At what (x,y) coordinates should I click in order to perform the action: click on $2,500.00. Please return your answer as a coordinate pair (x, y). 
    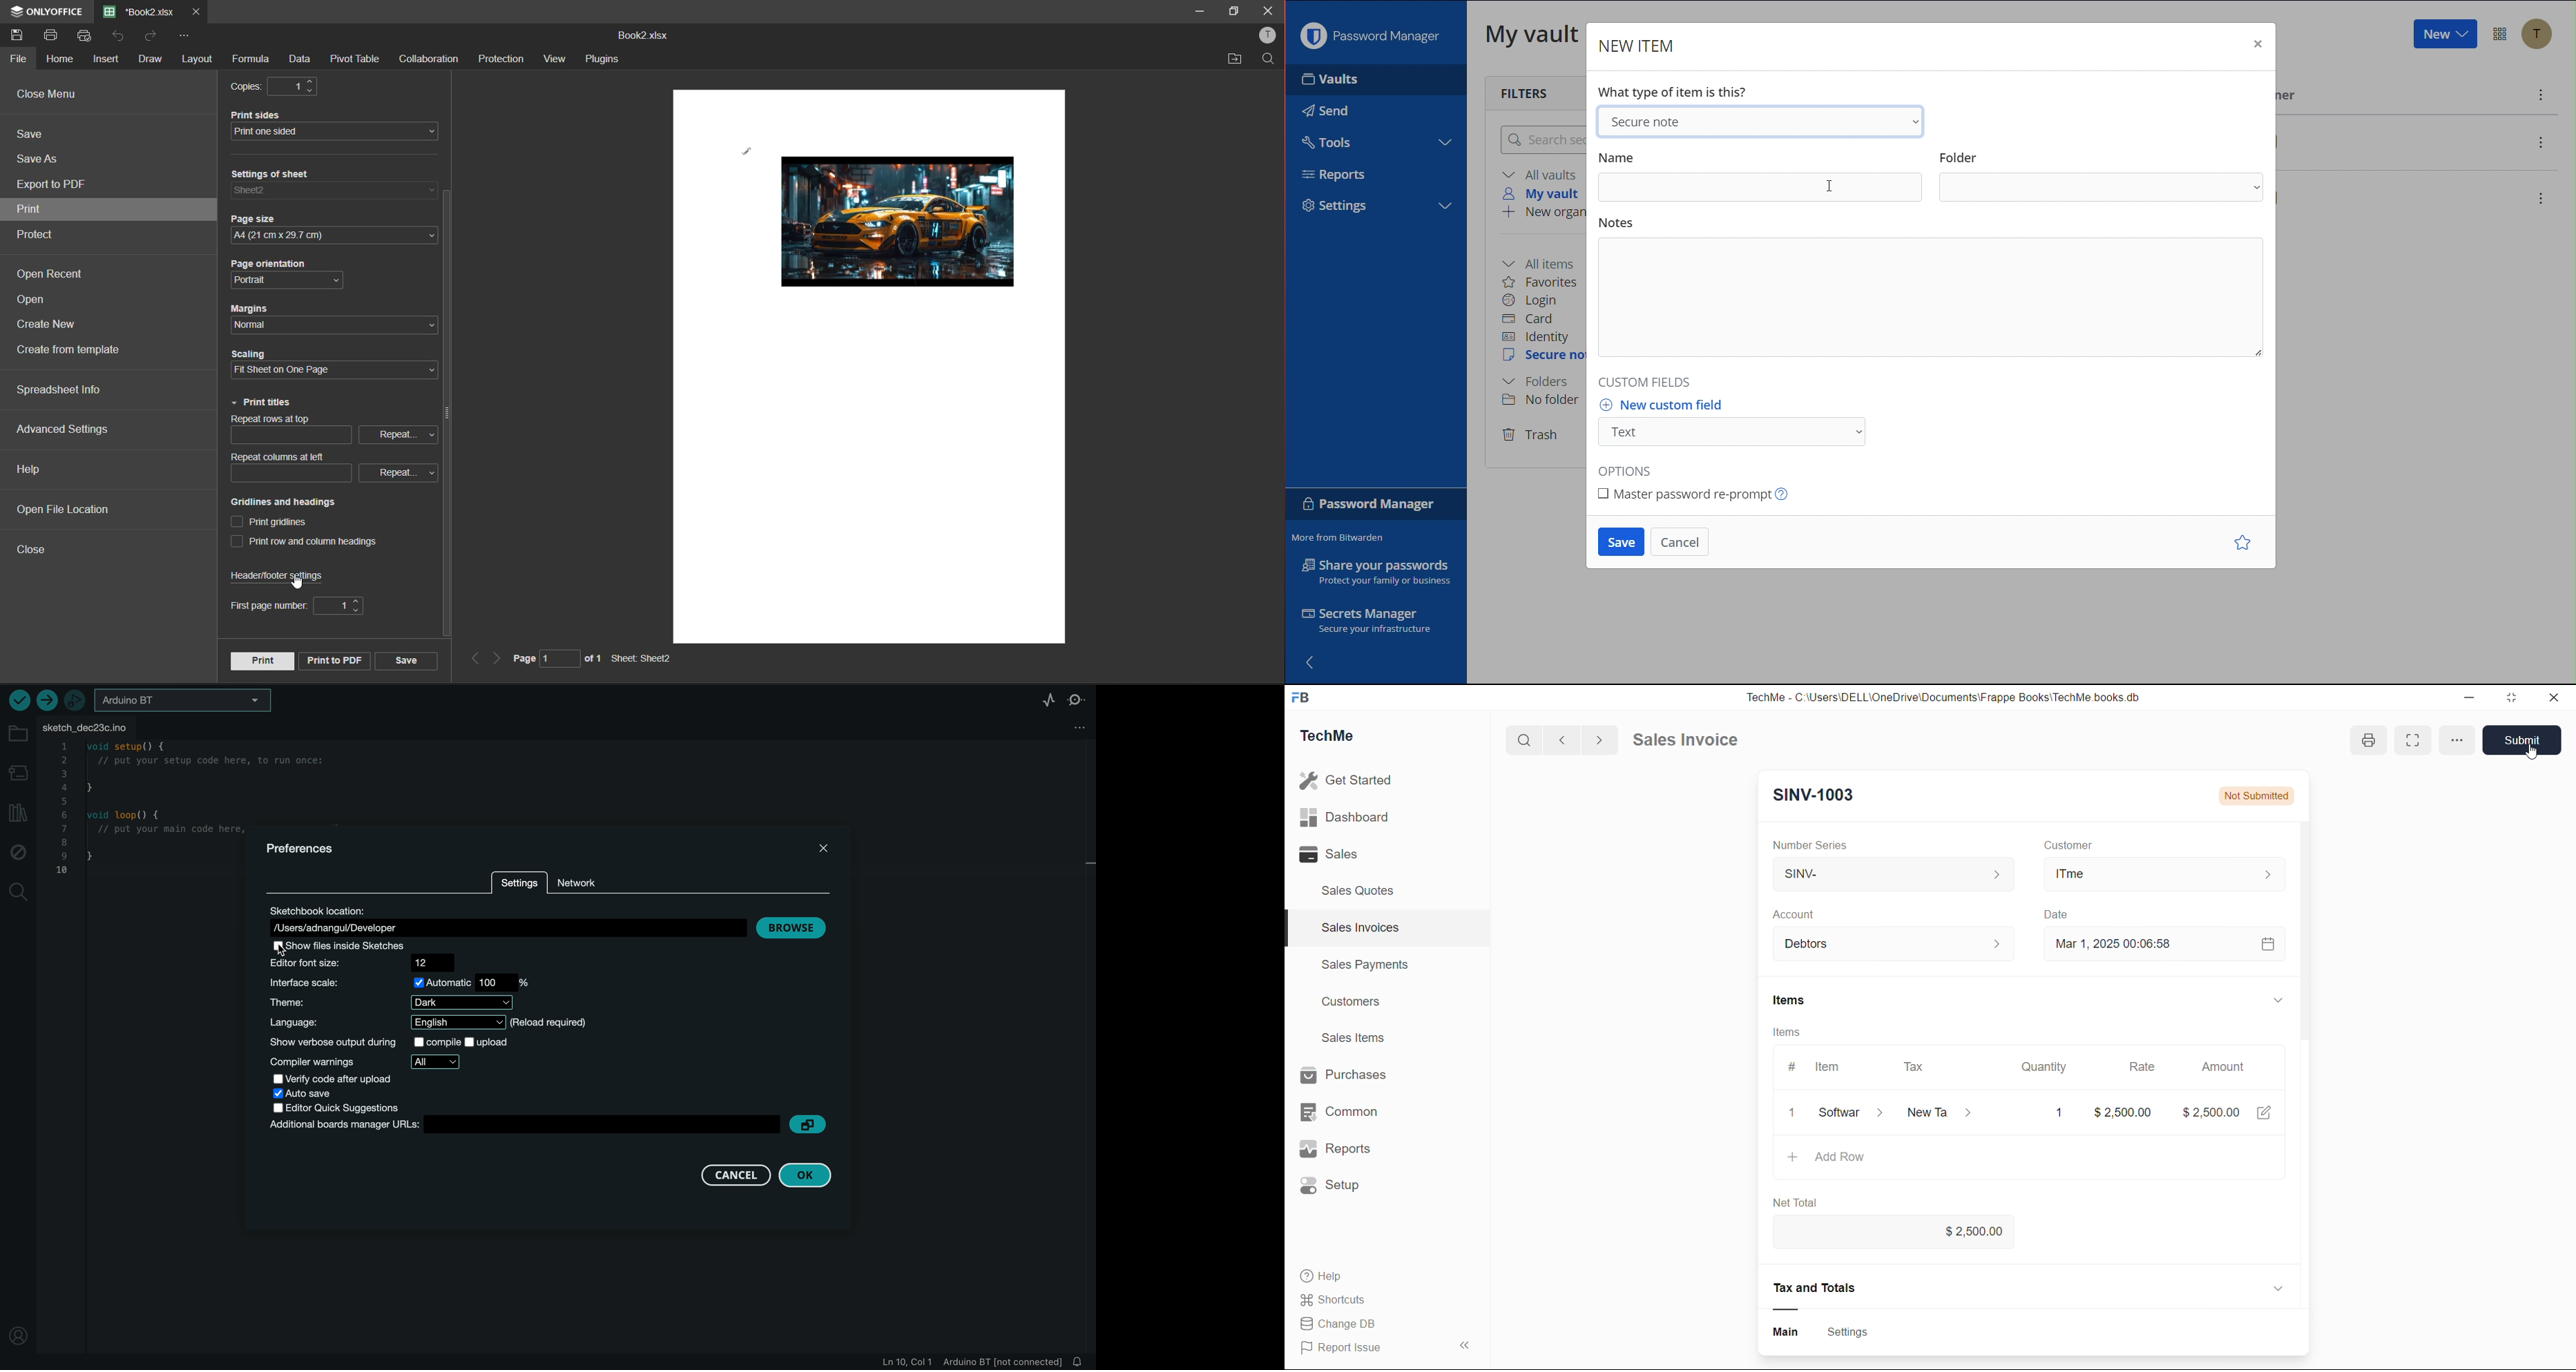
    Looking at the image, I should click on (1989, 1230).